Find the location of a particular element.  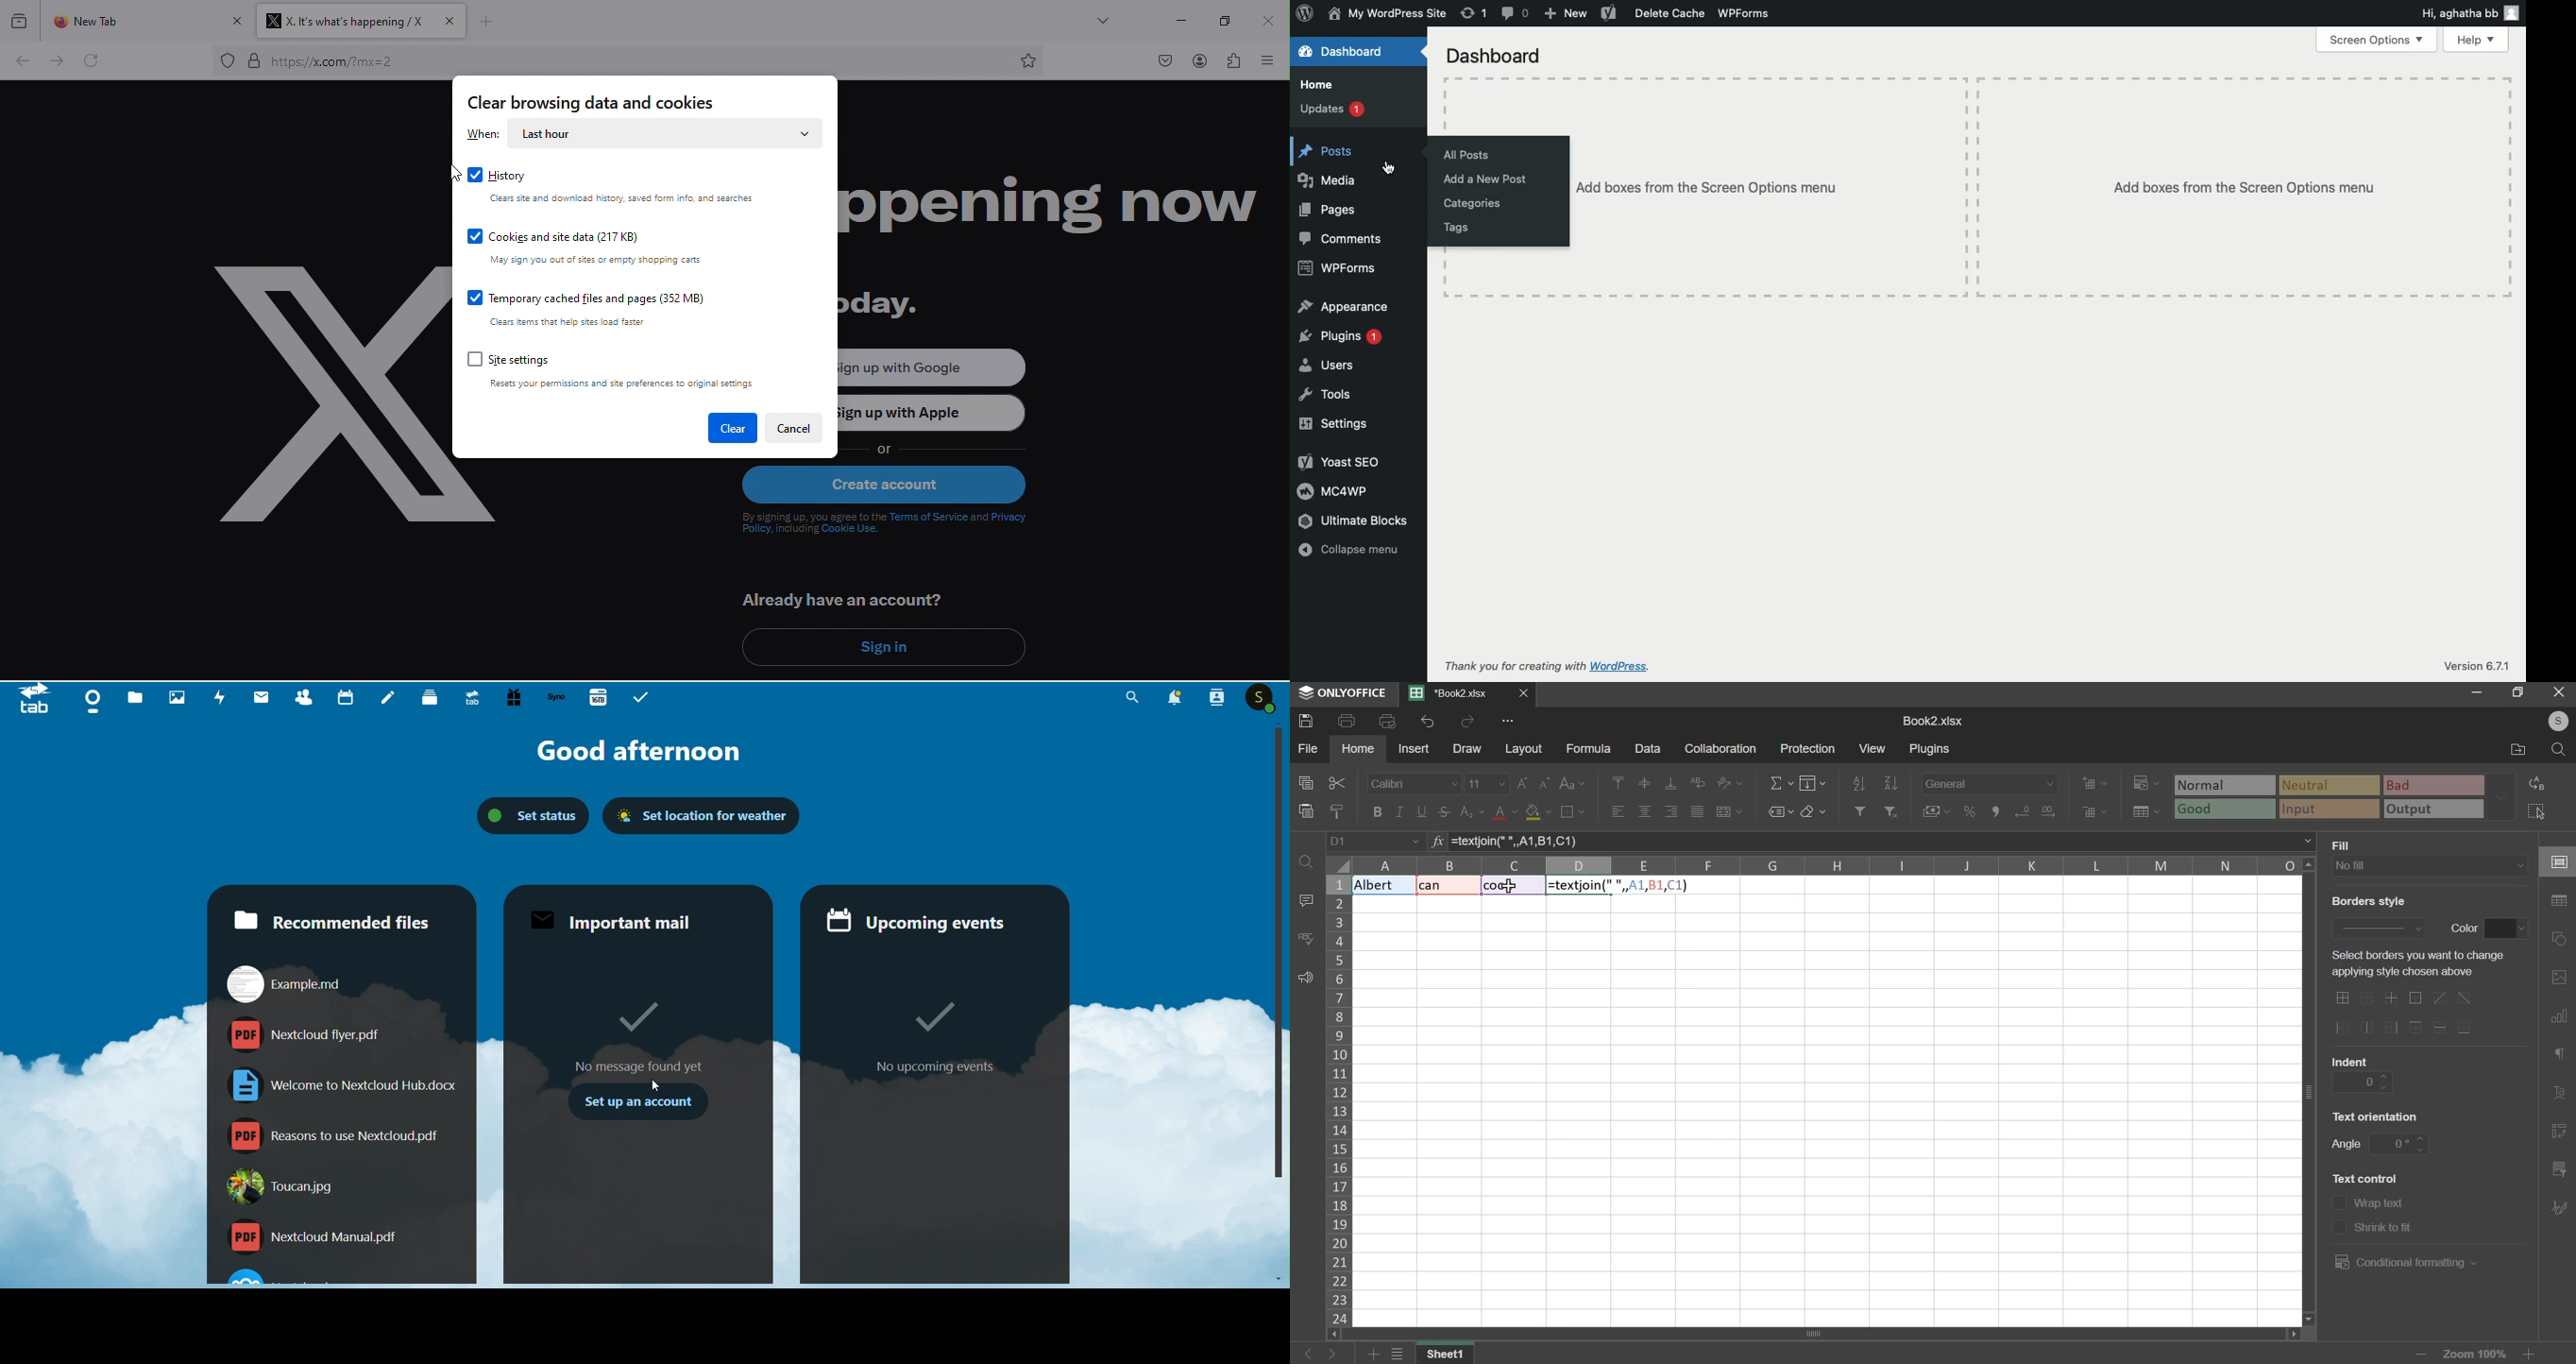

align left is located at coordinates (1615, 782).